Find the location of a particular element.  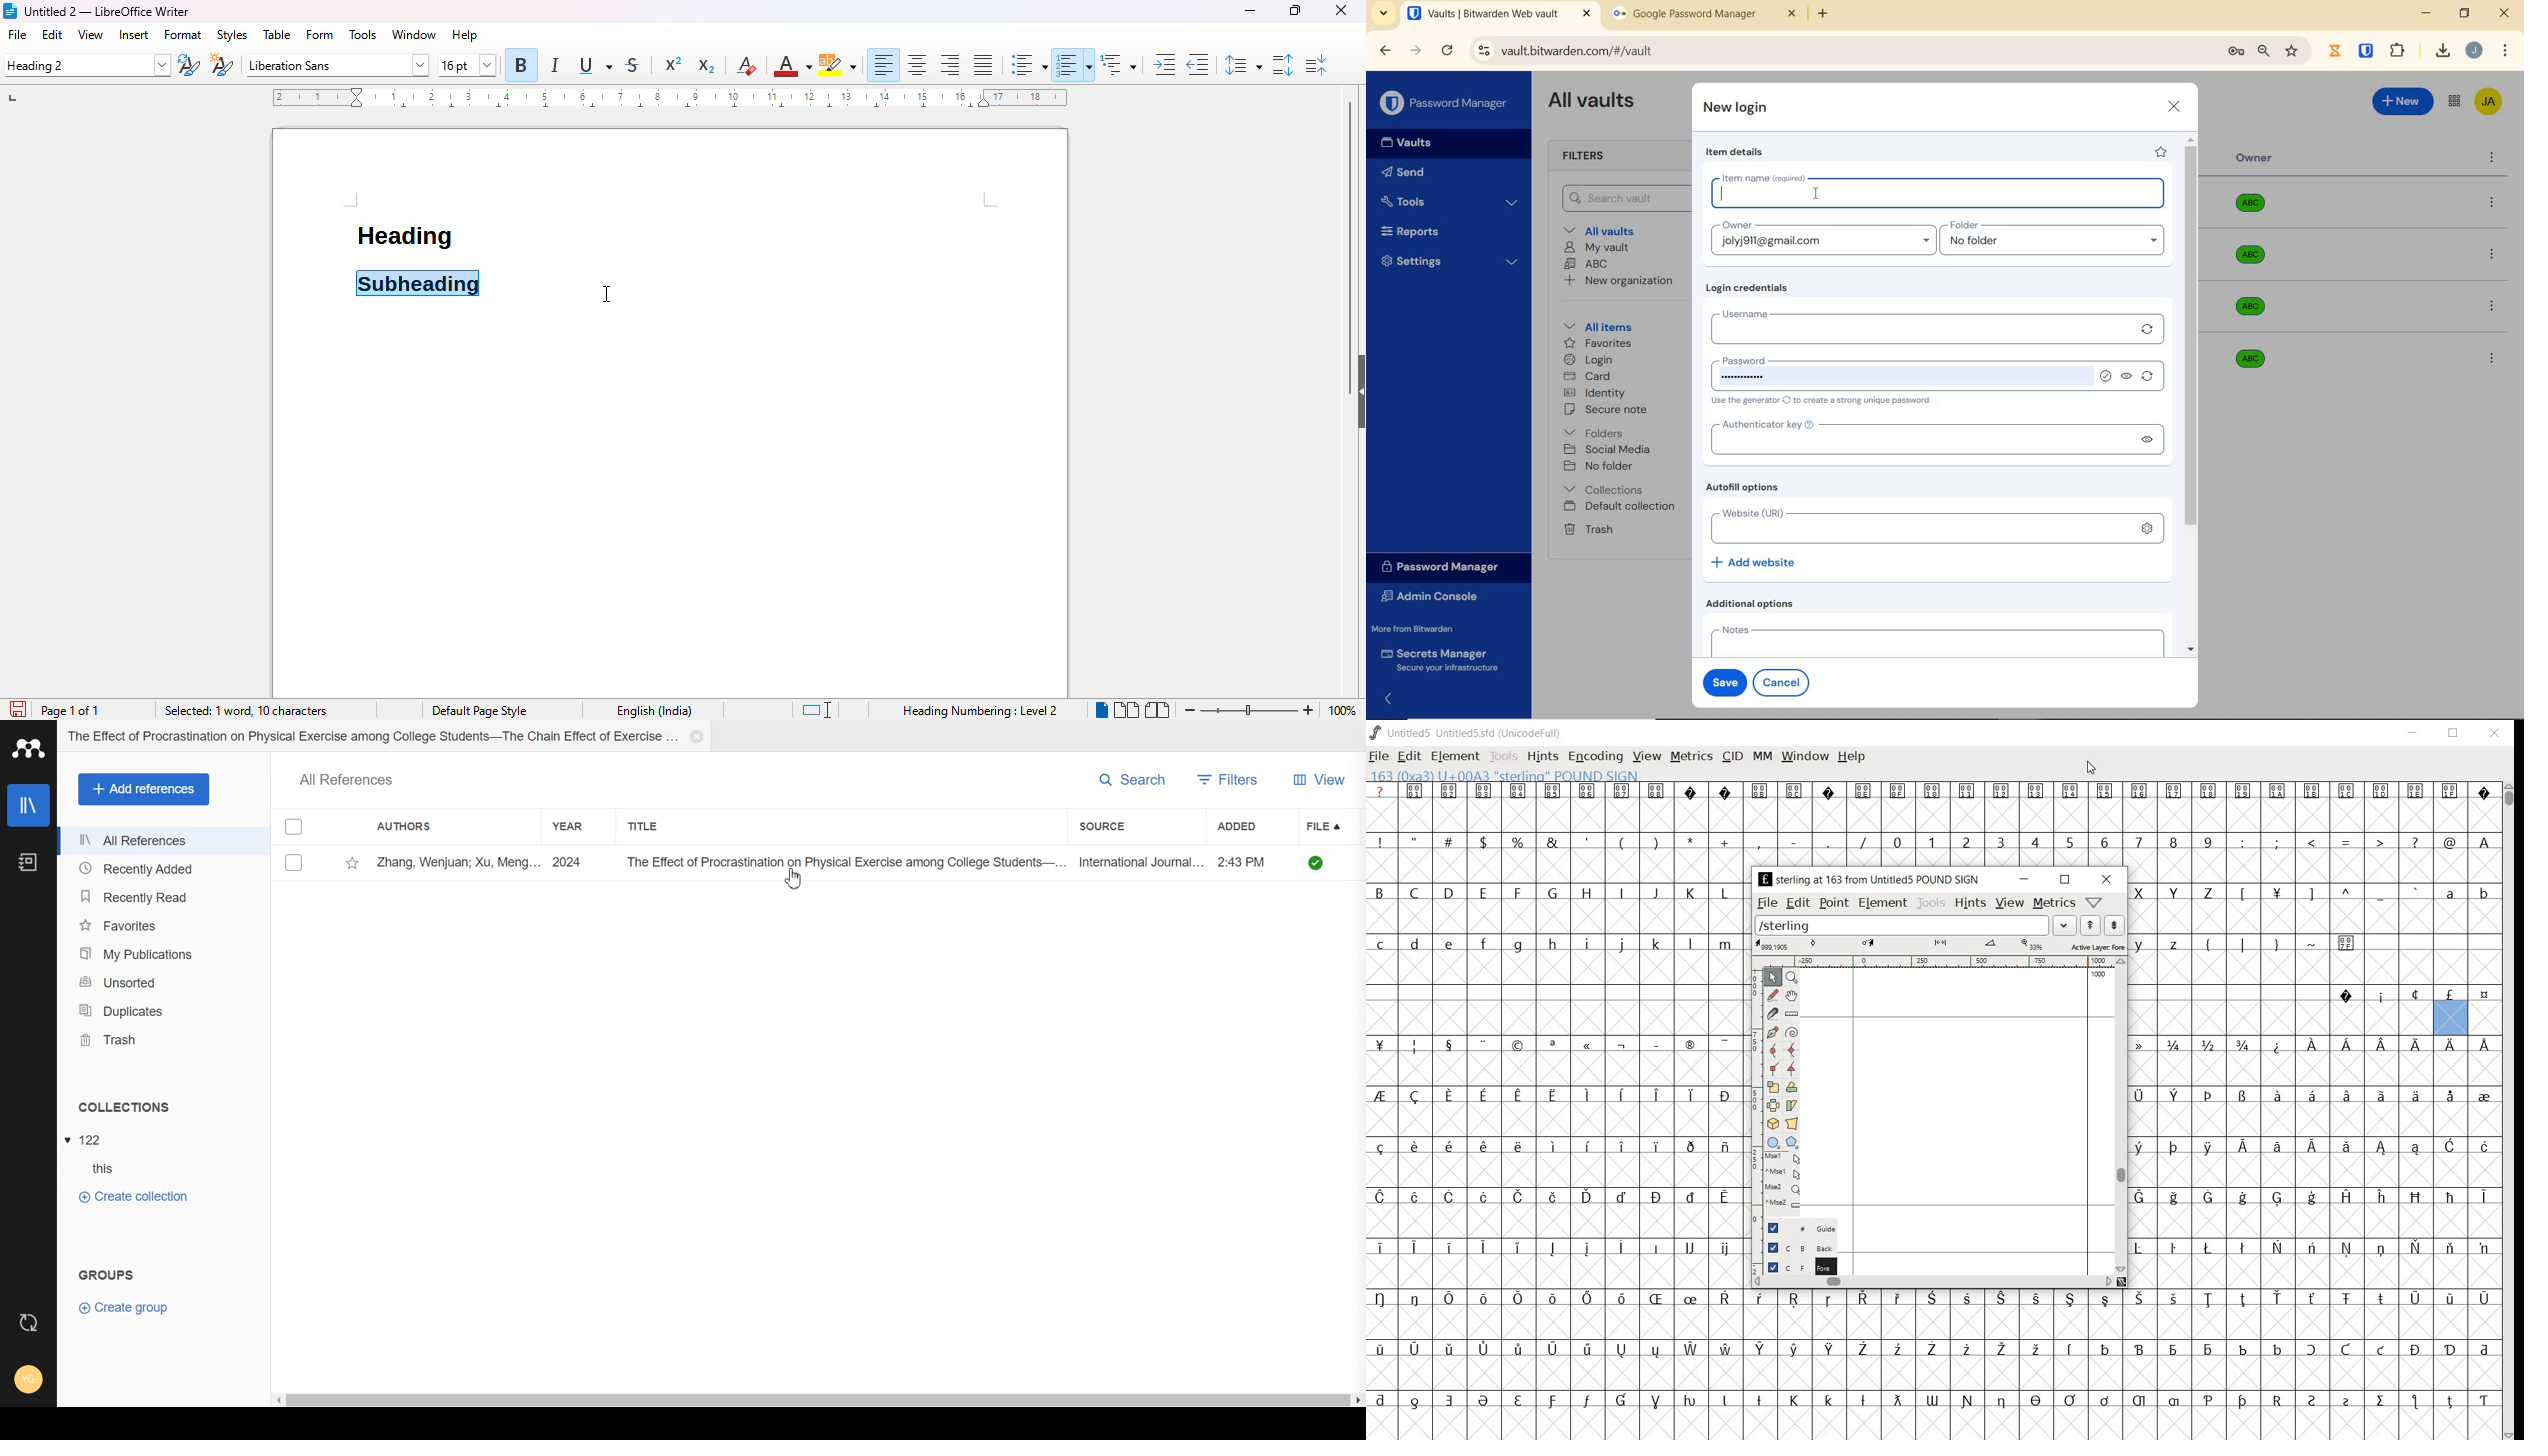

Symbol is located at coordinates (1415, 1298).